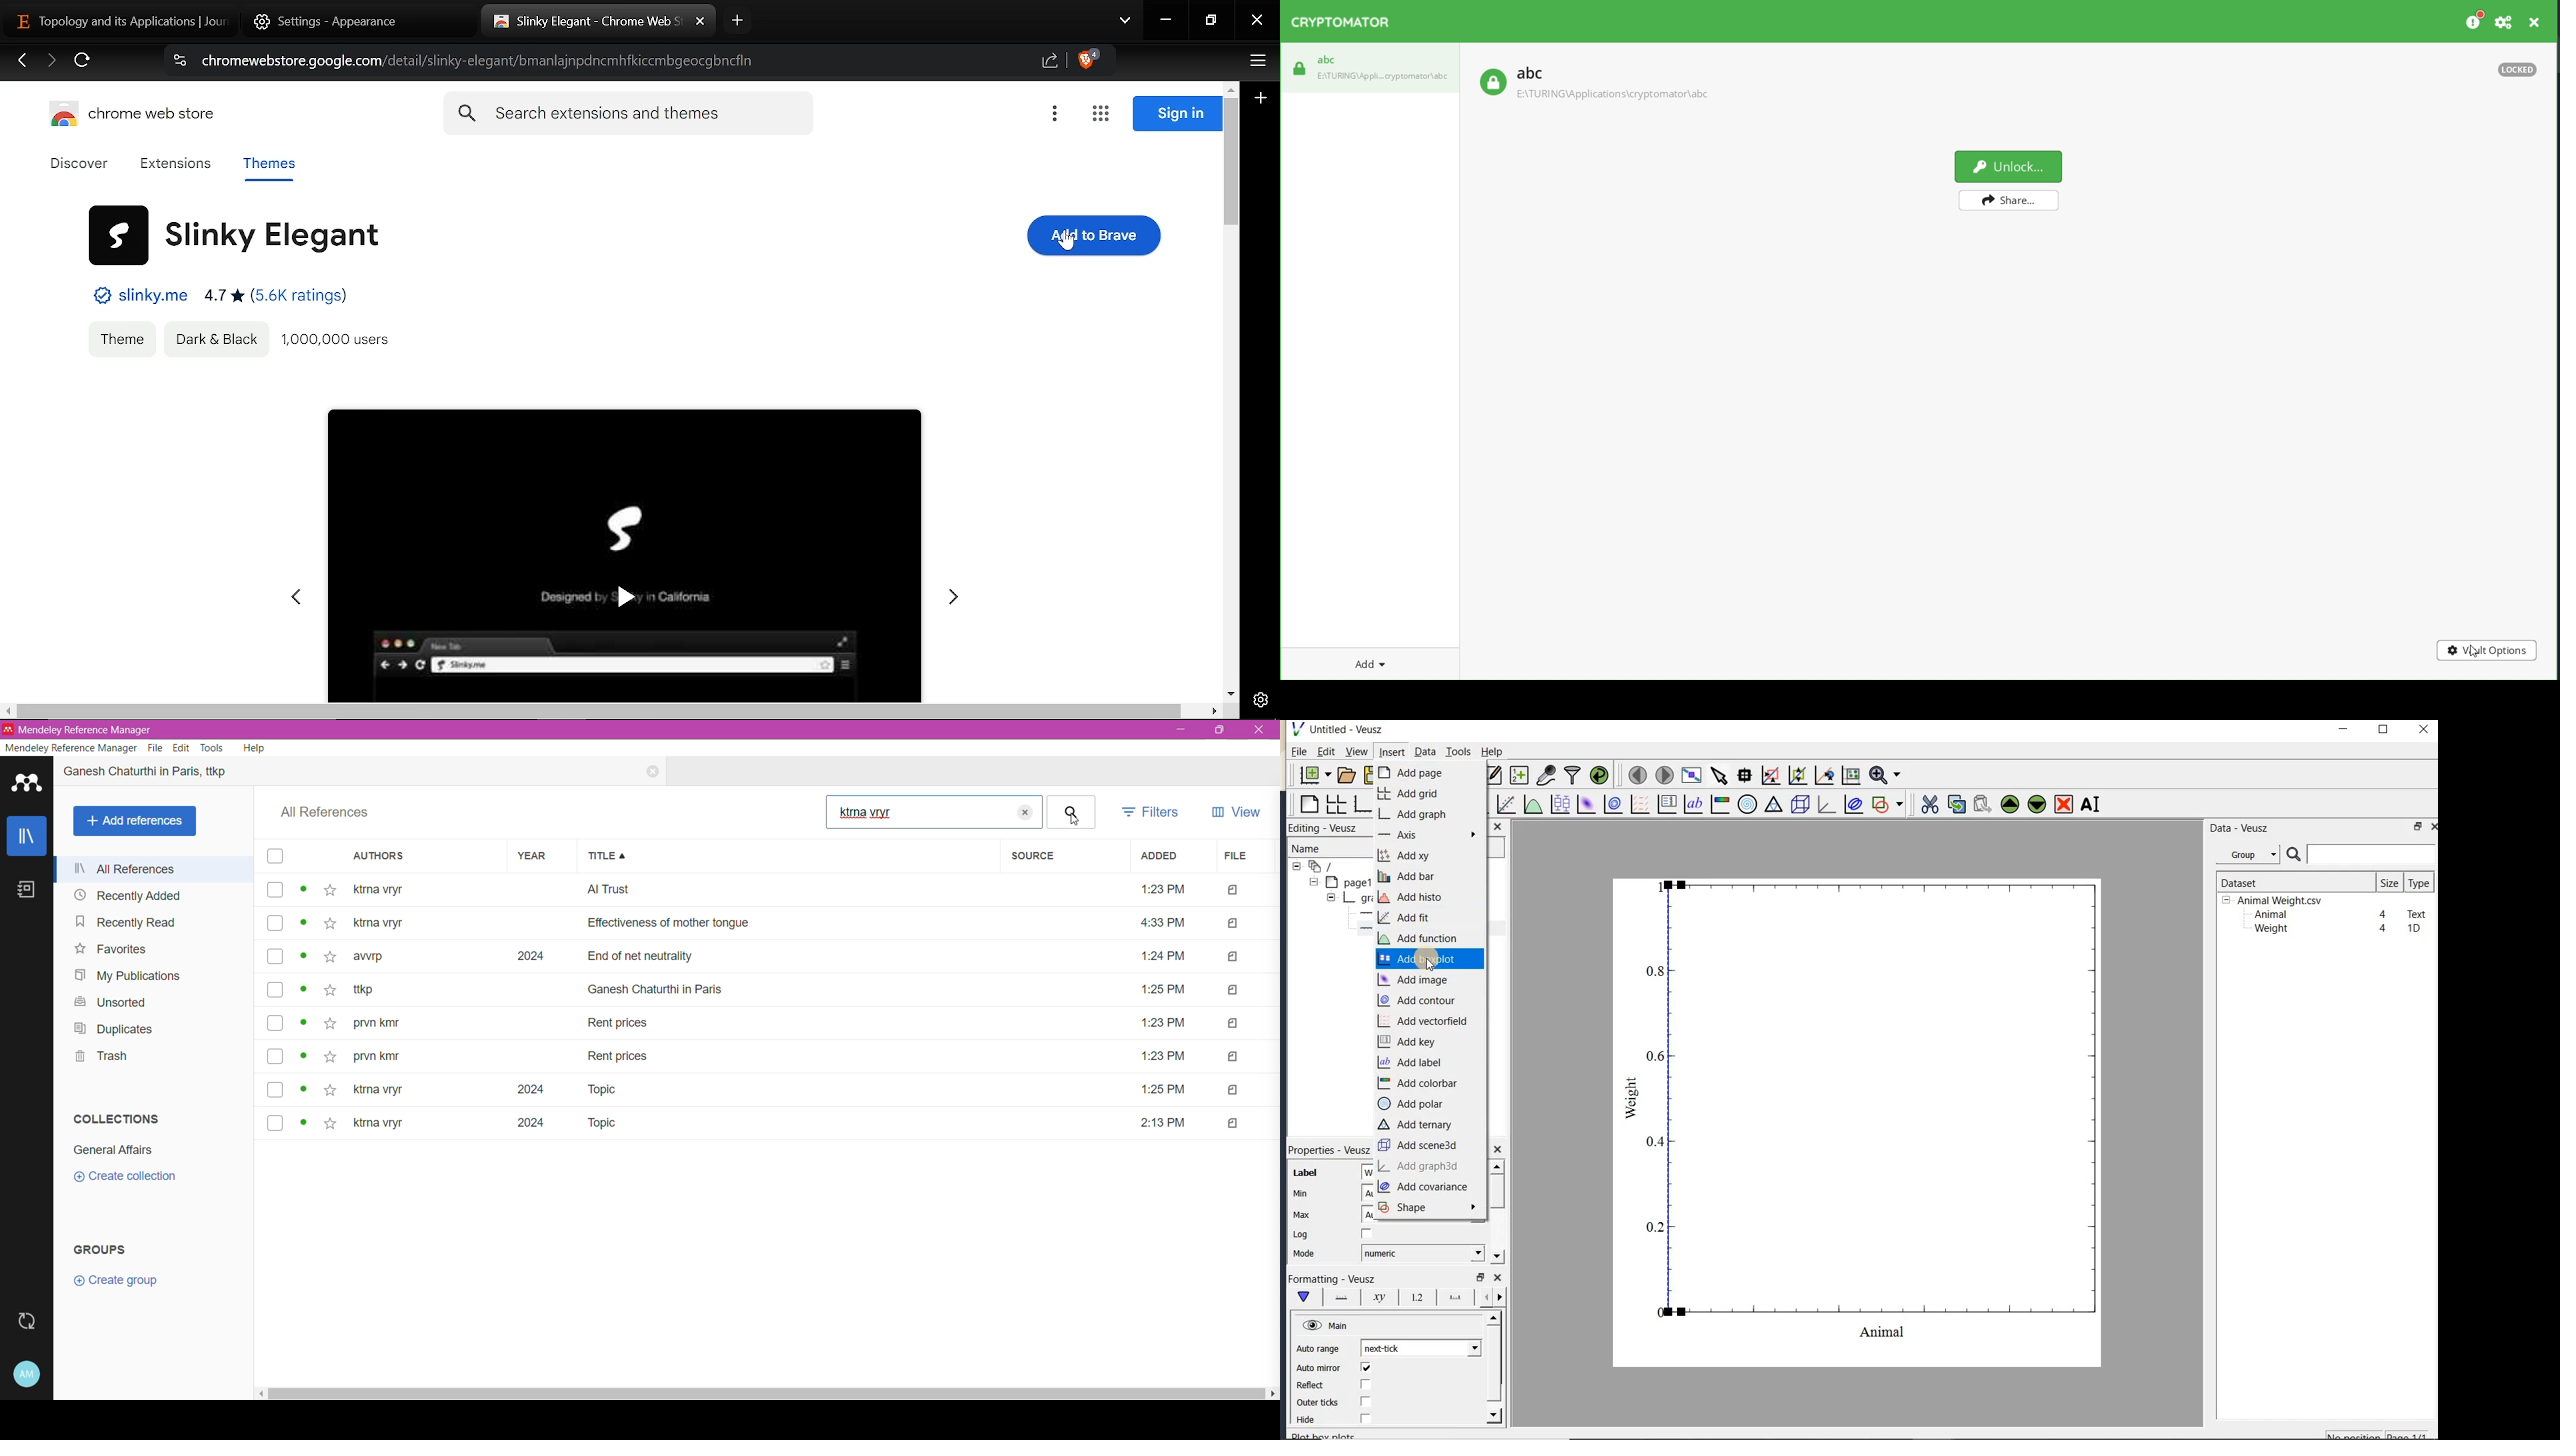 This screenshot has height=1456, width=2576. Describe the element at coordinates (771, 955) in the screenshot. I see `- awrp 2024 End of net neutrality 1:24 PM` at that location.